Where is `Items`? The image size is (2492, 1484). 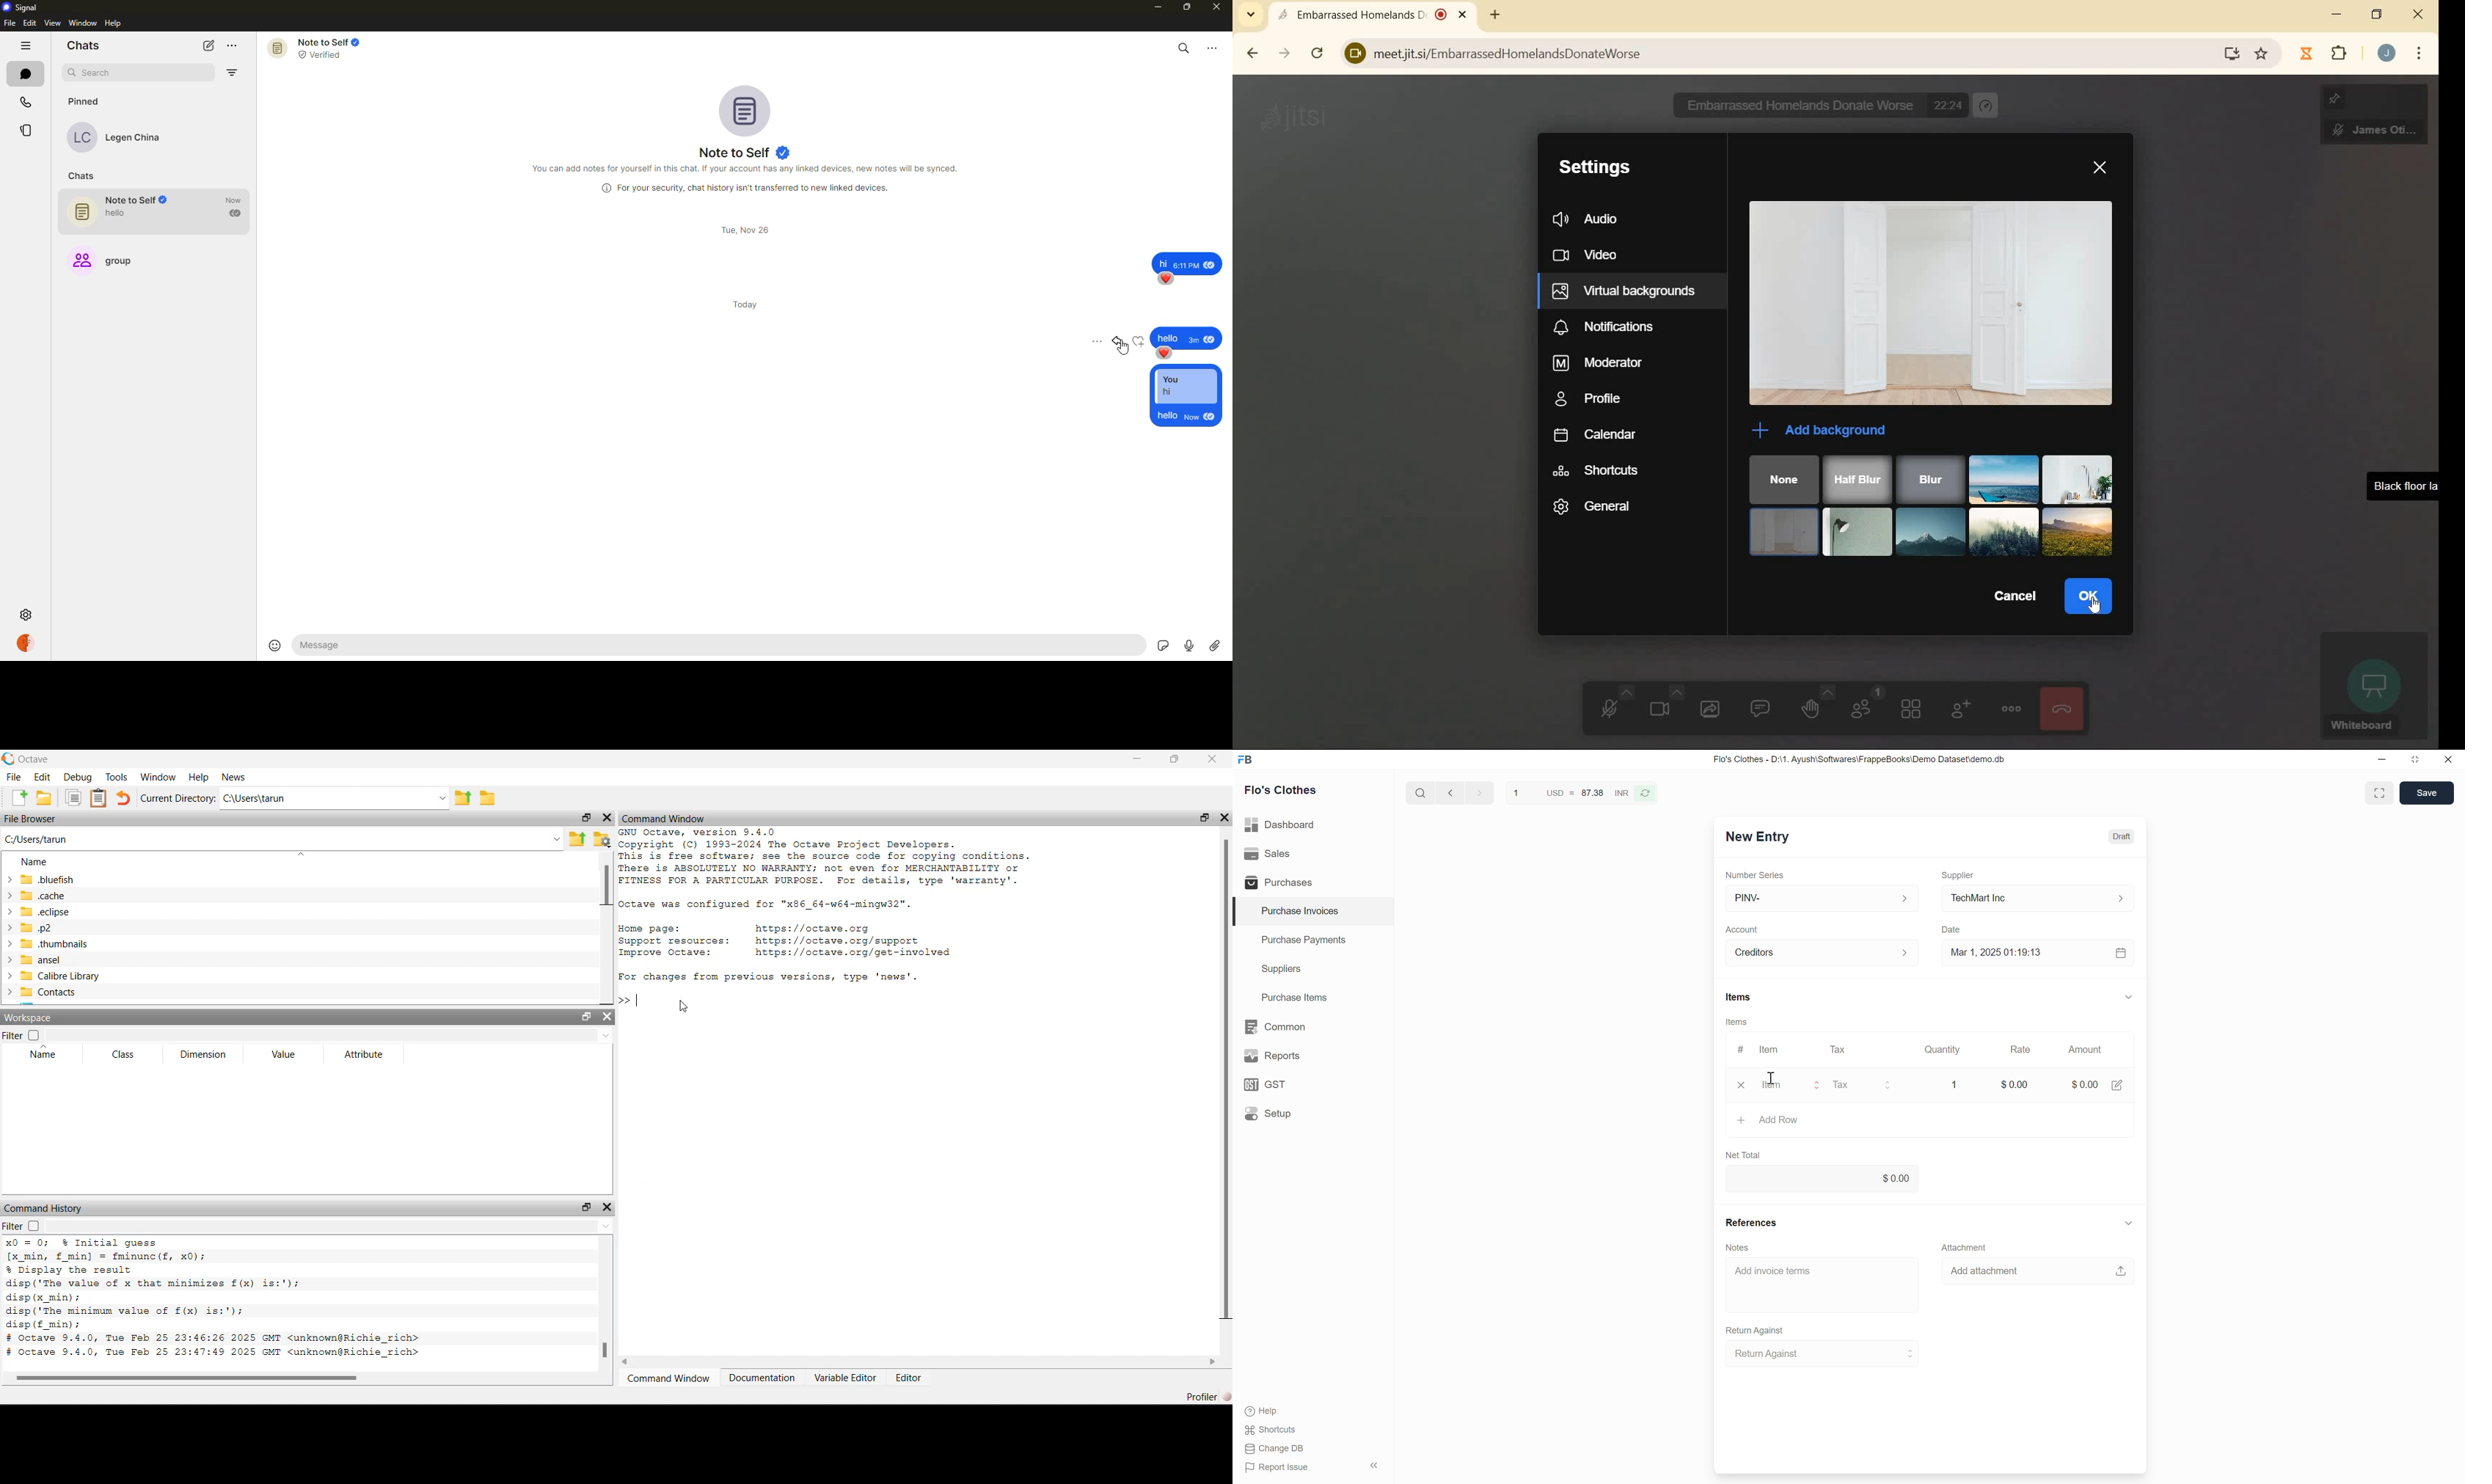 Items is located at coordinates (1736, 1022).